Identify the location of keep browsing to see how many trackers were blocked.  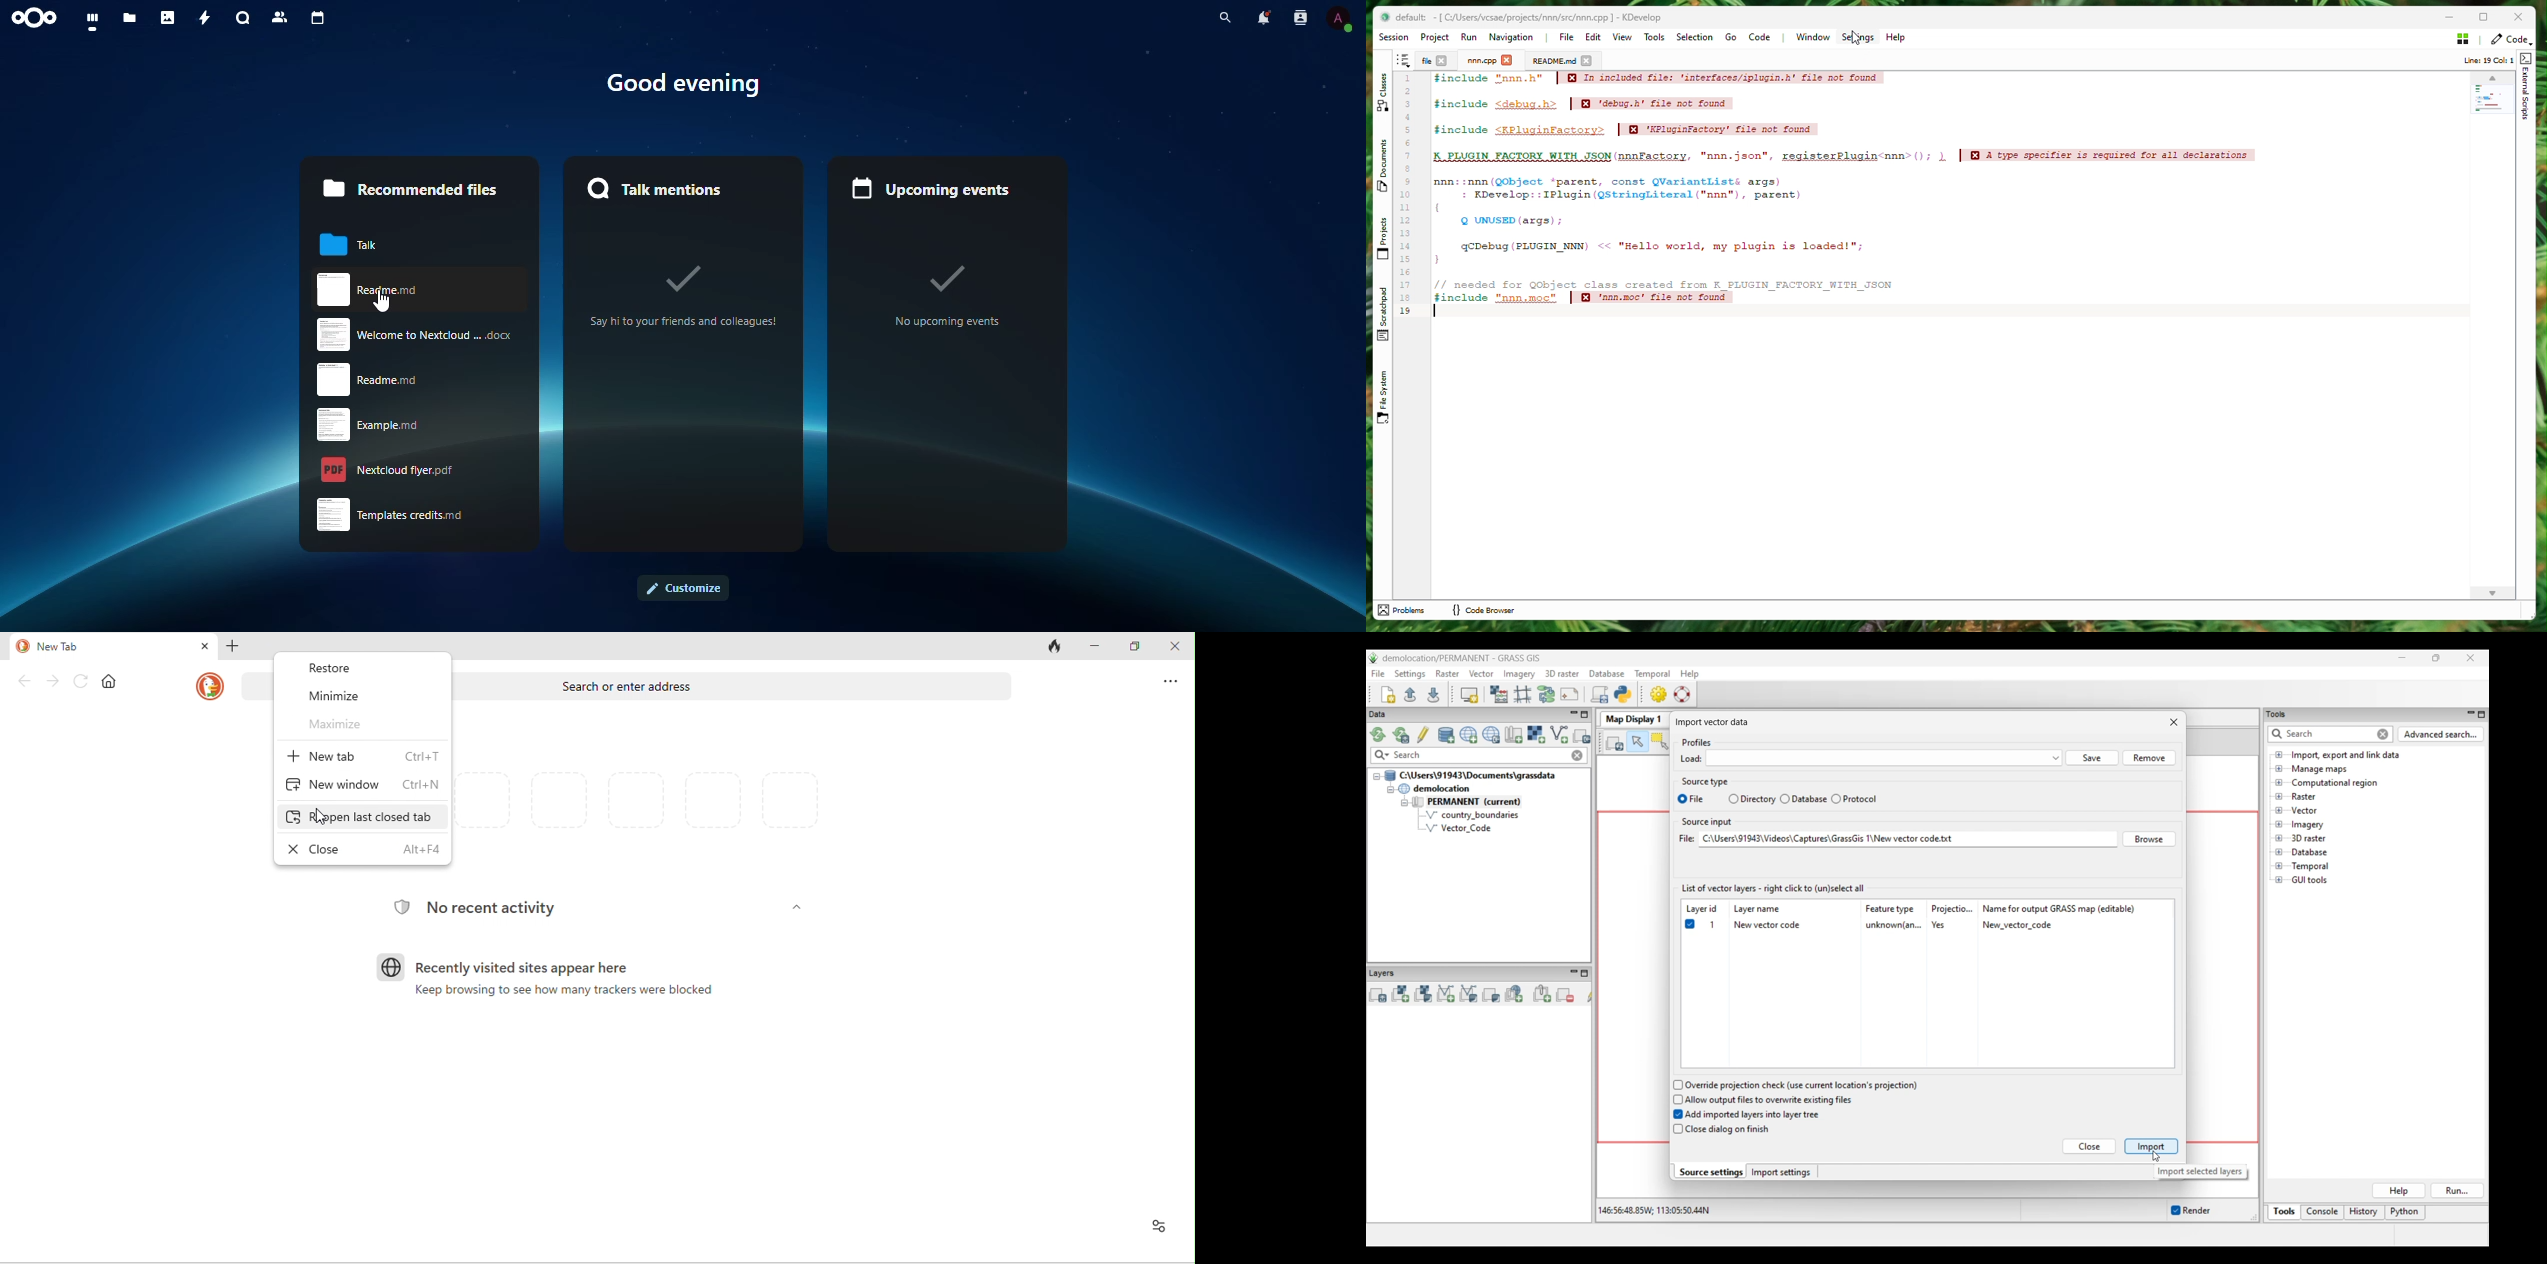
(565, 992).